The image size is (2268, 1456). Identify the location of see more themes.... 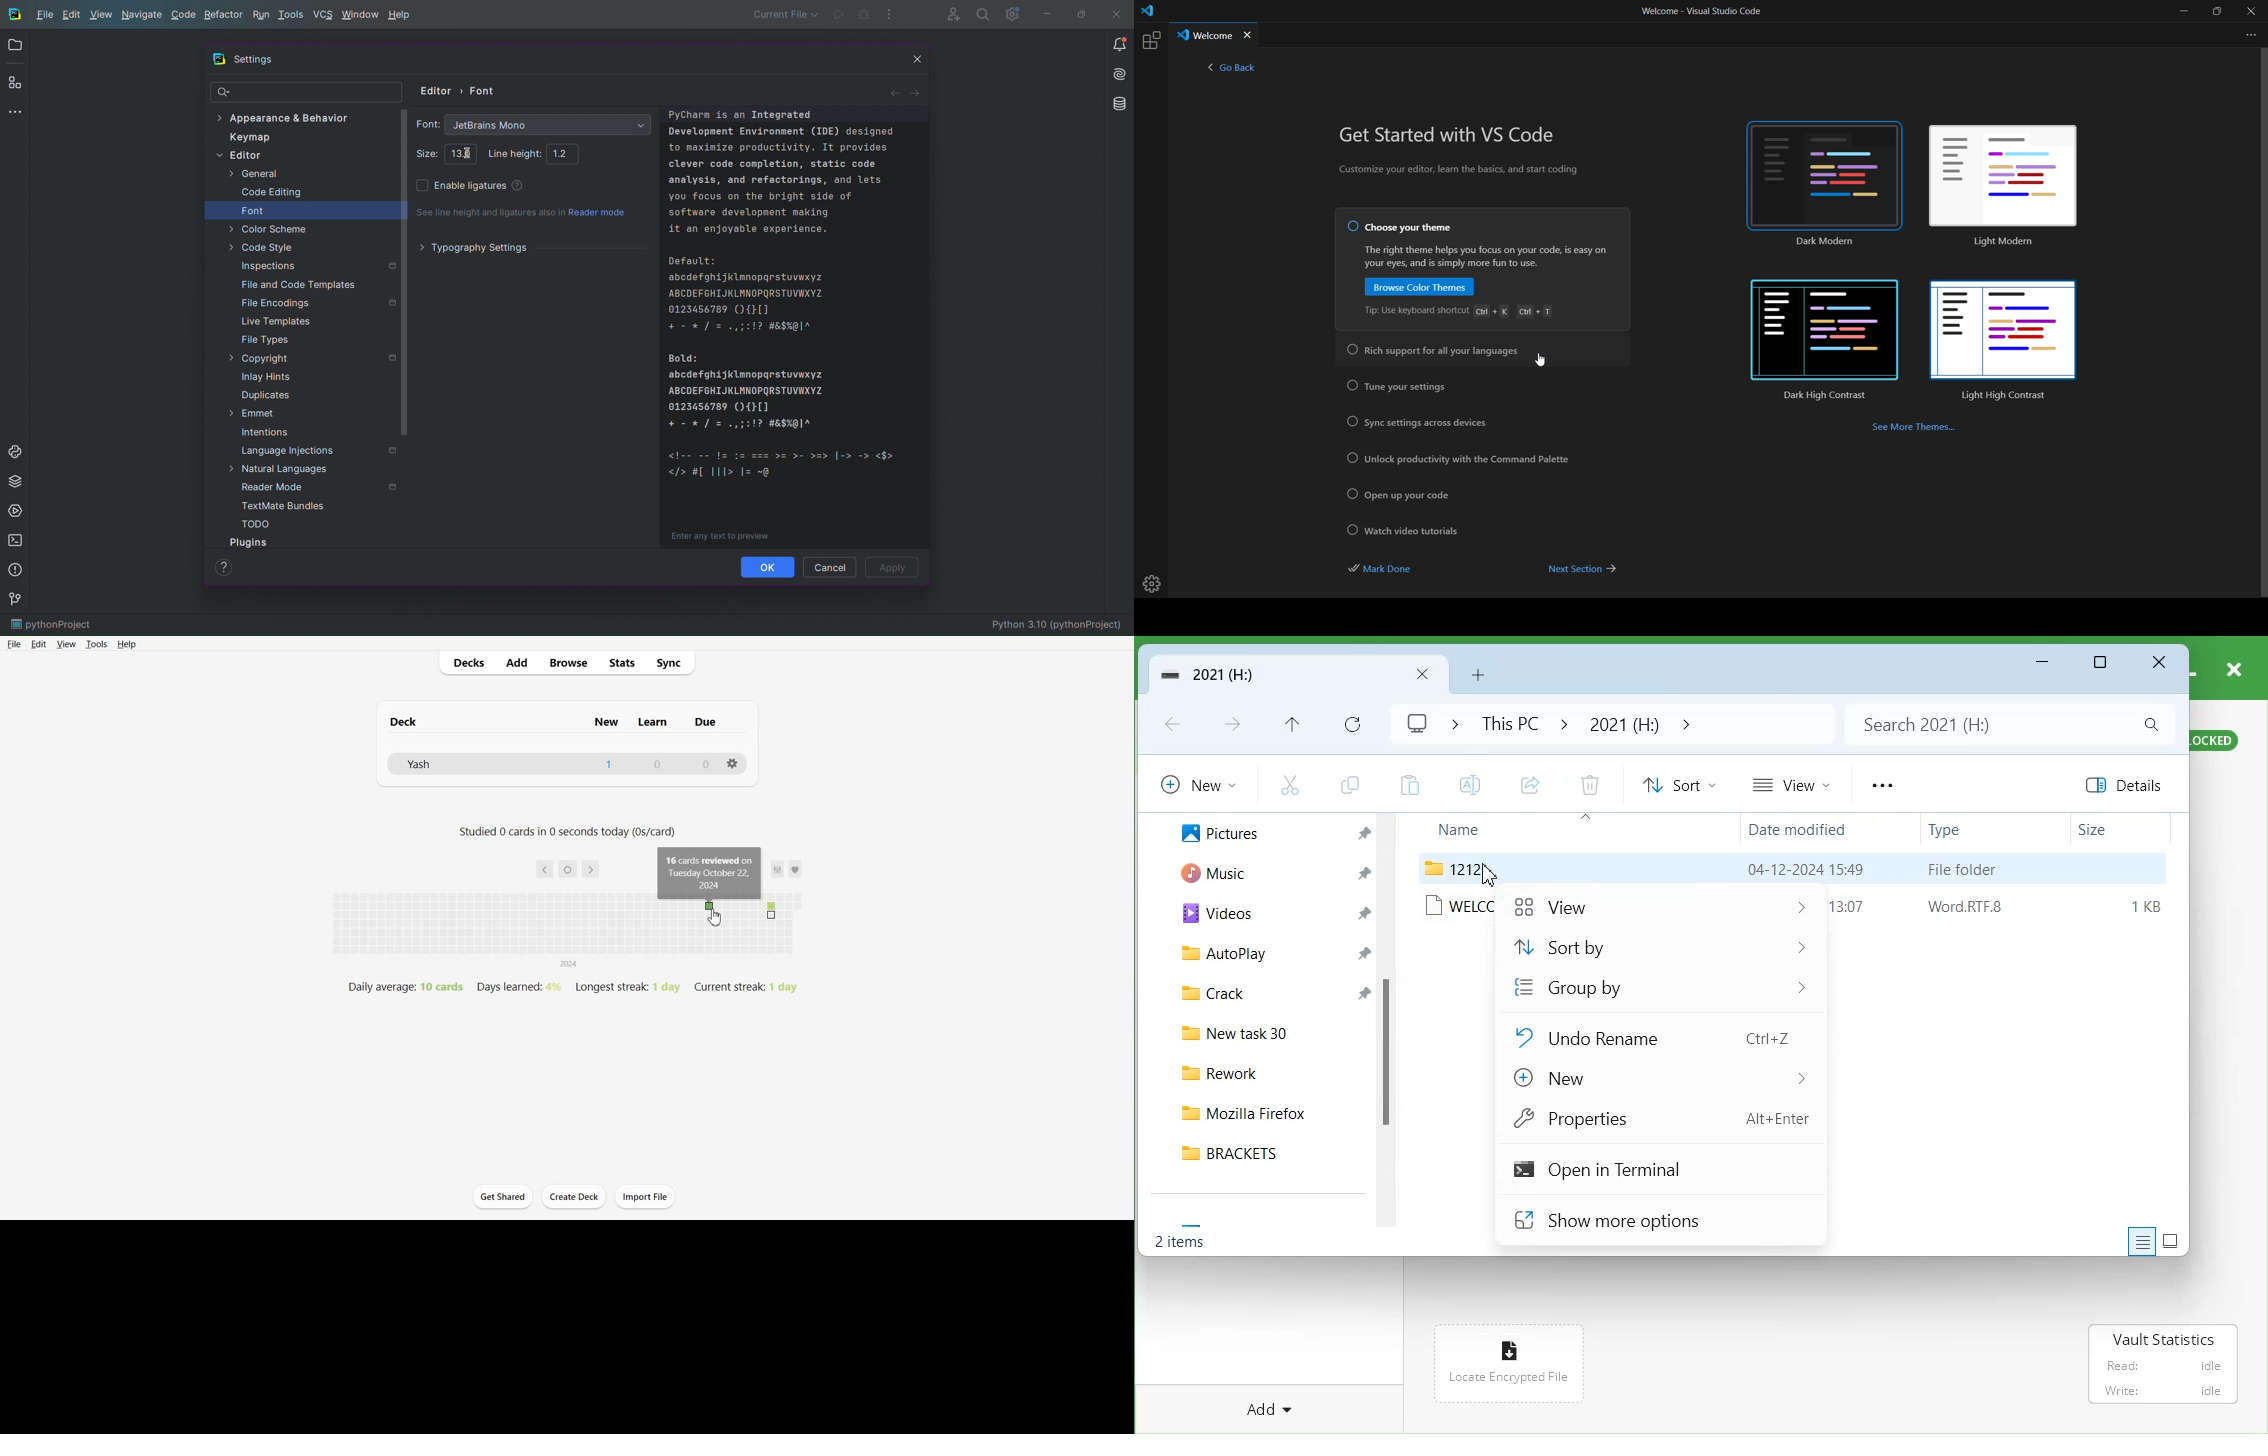
(1907, 429).